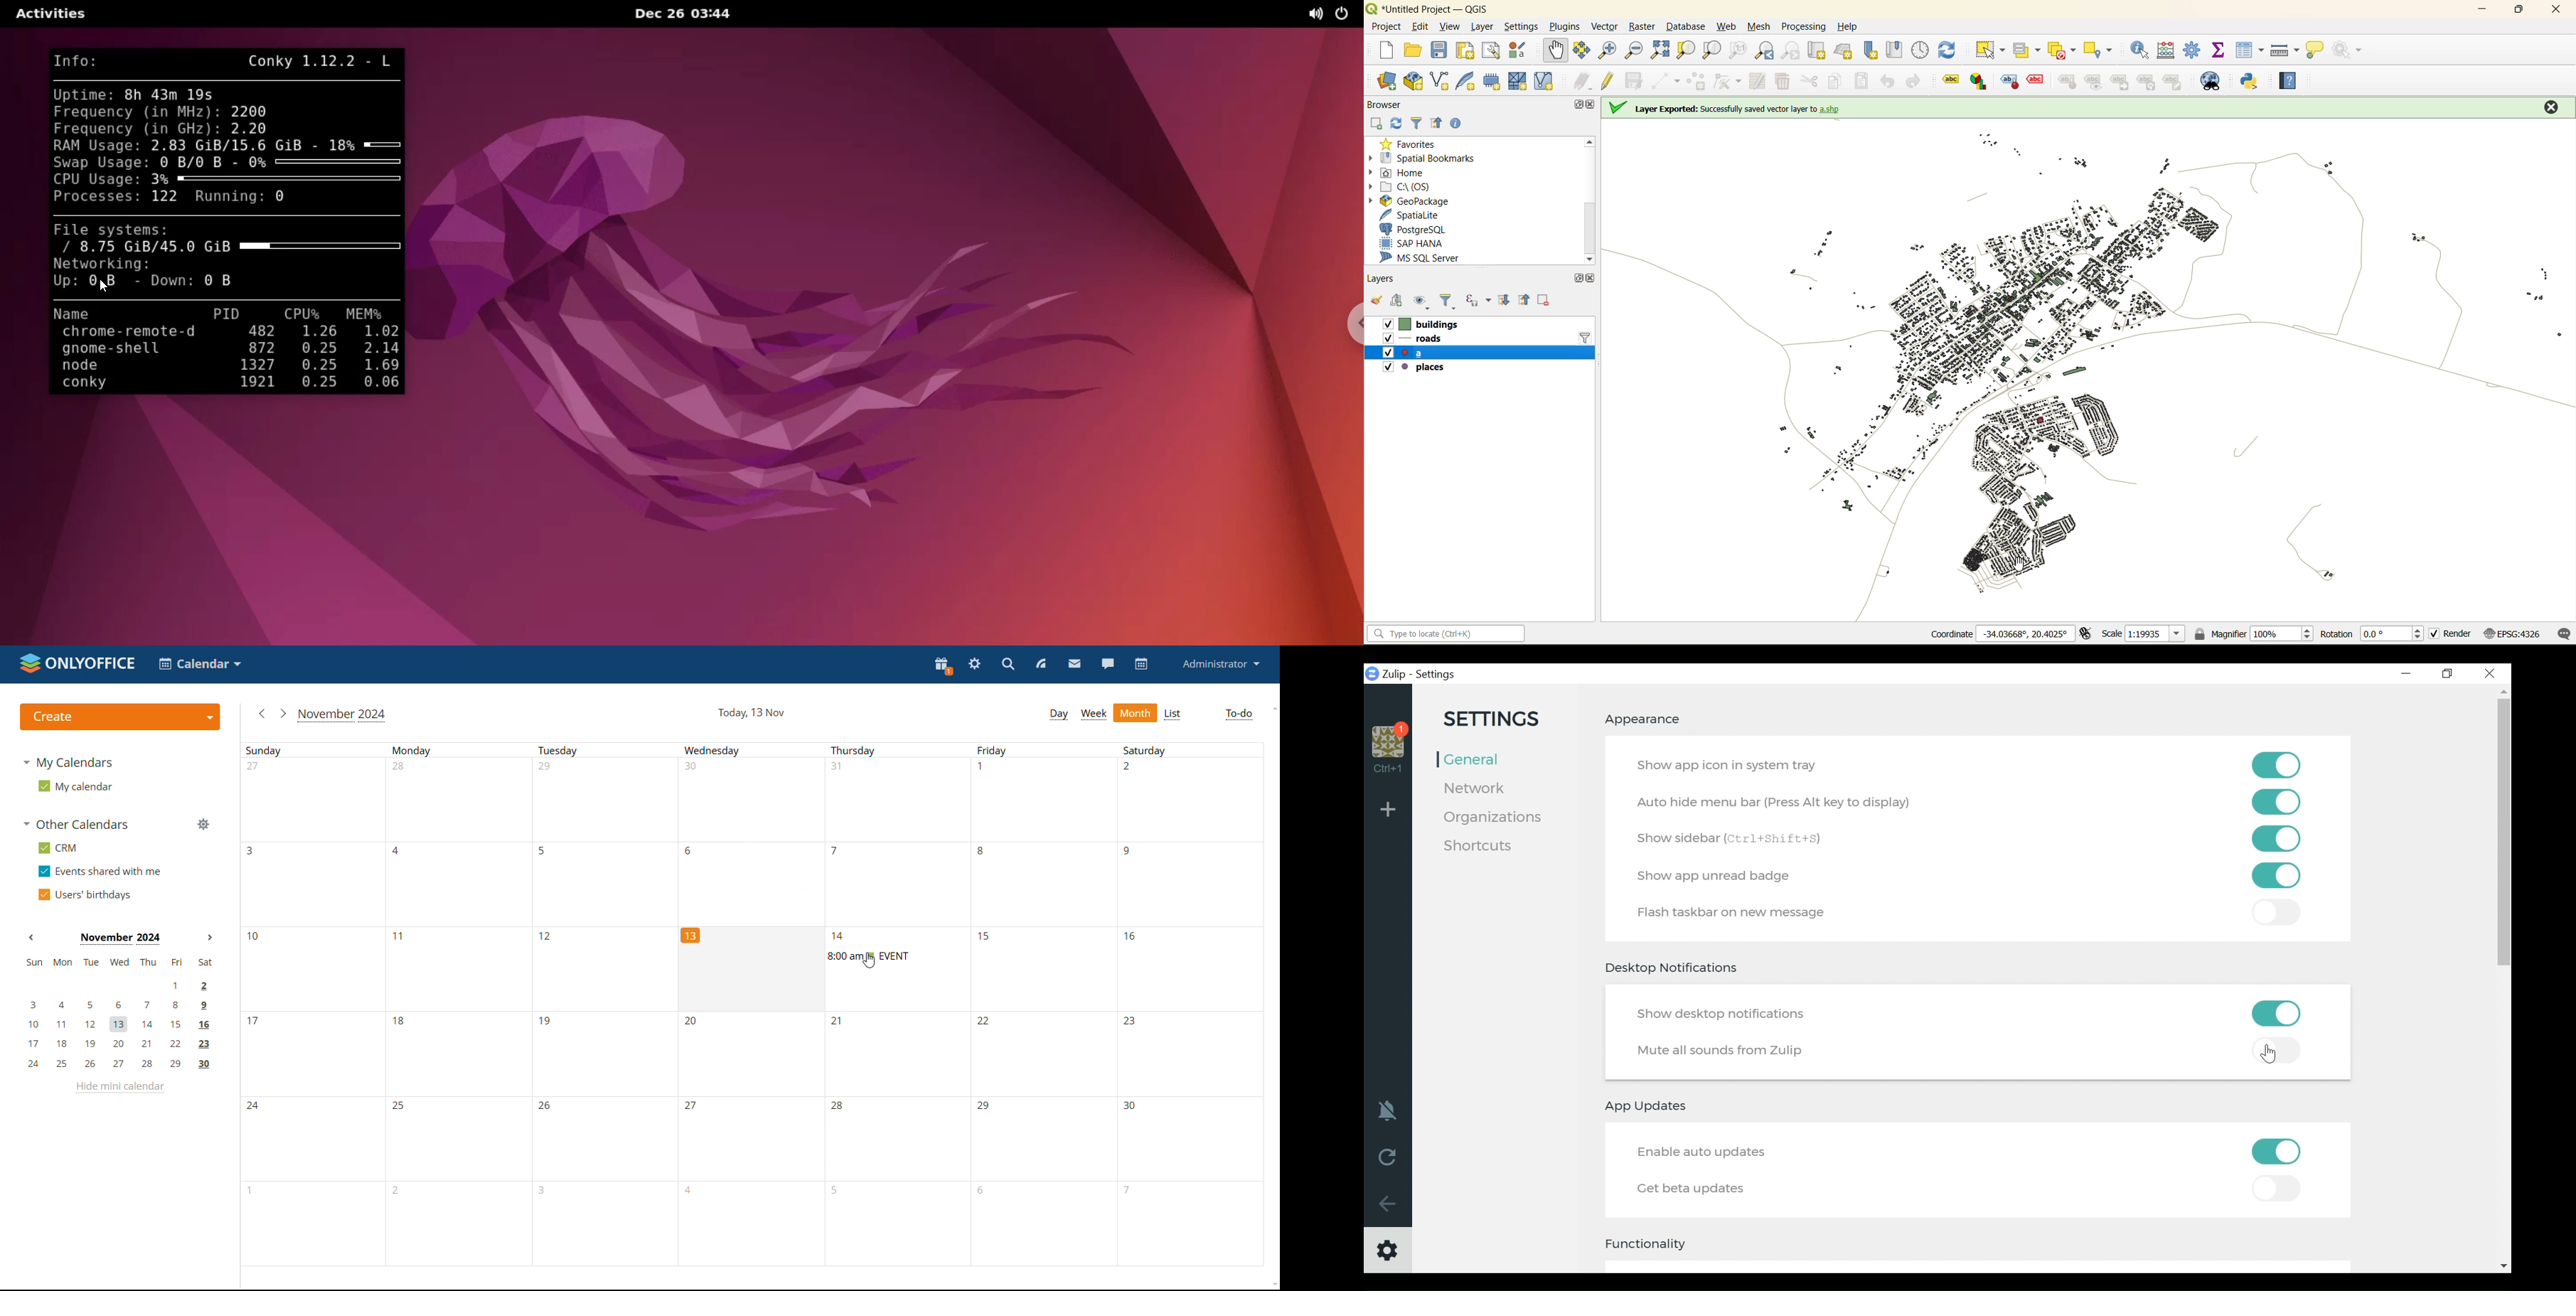 Image resolution: width=2576 pixels, height=1316 pixels. Describe the element at coordinates (1577, 105) in the screenshot. I see `maximize` at that location.